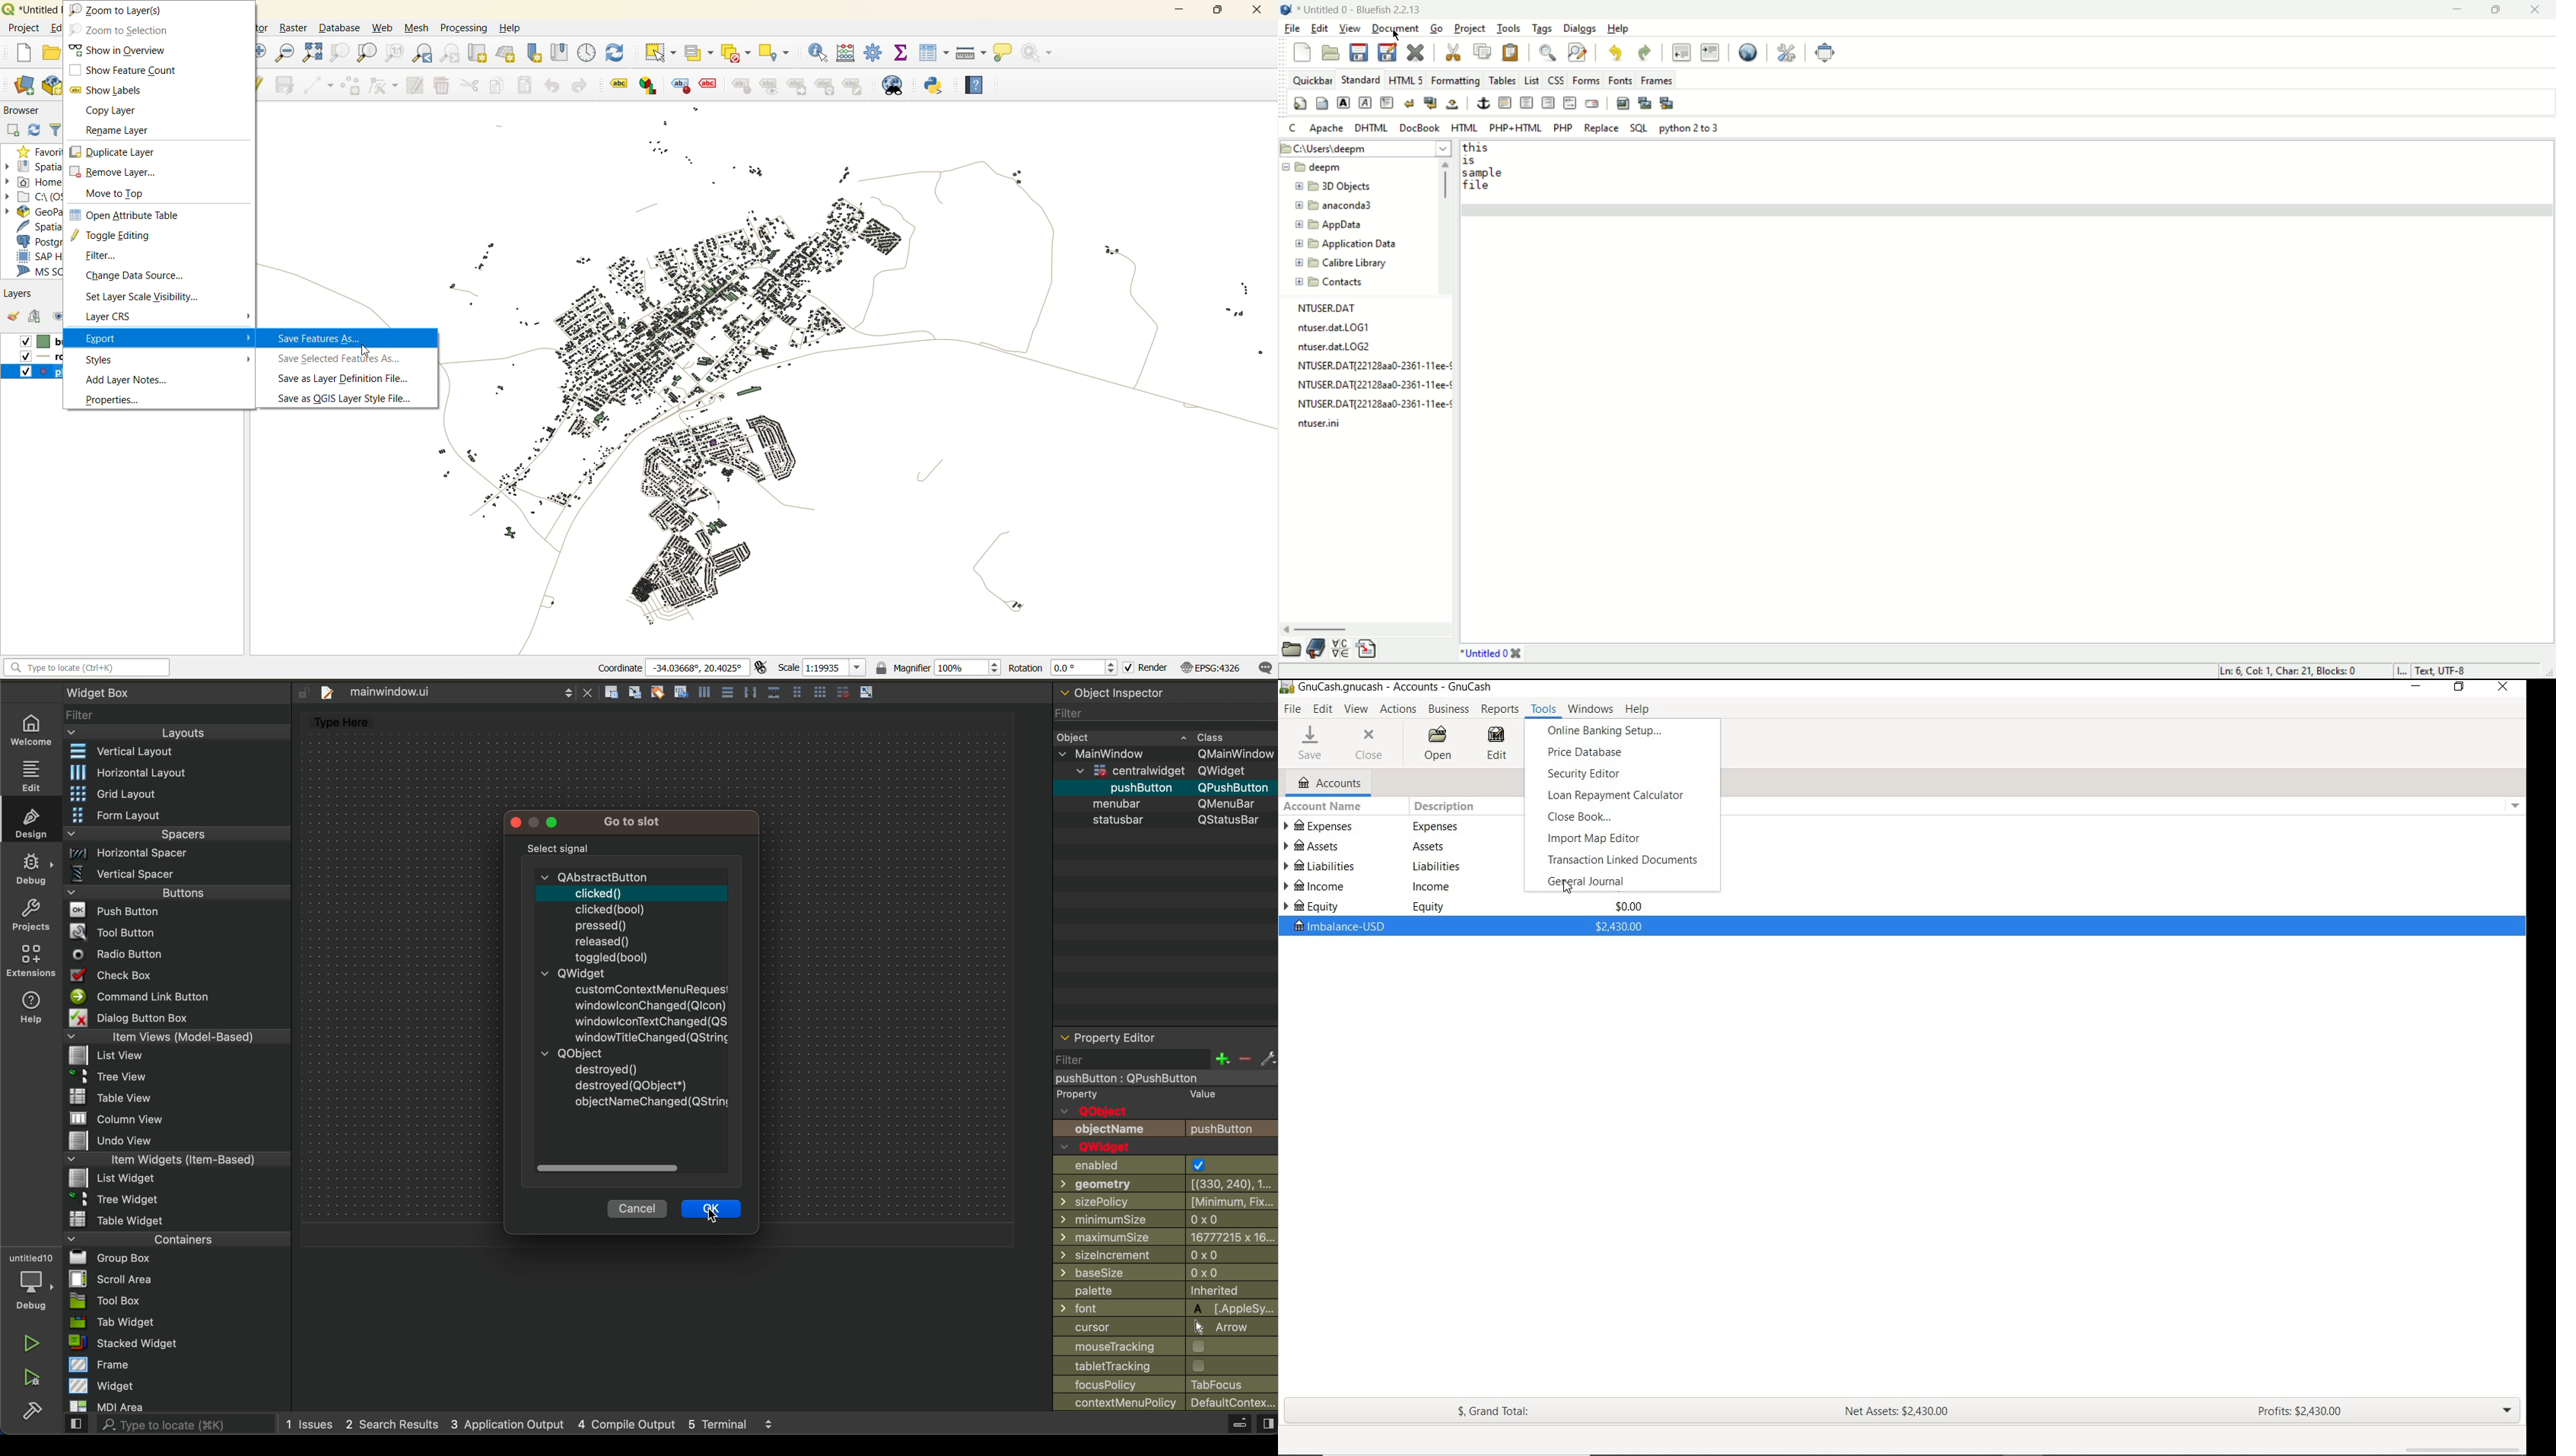 This screenshot has width=2576, height=1456. I want to click on projects, so click(31, 915).